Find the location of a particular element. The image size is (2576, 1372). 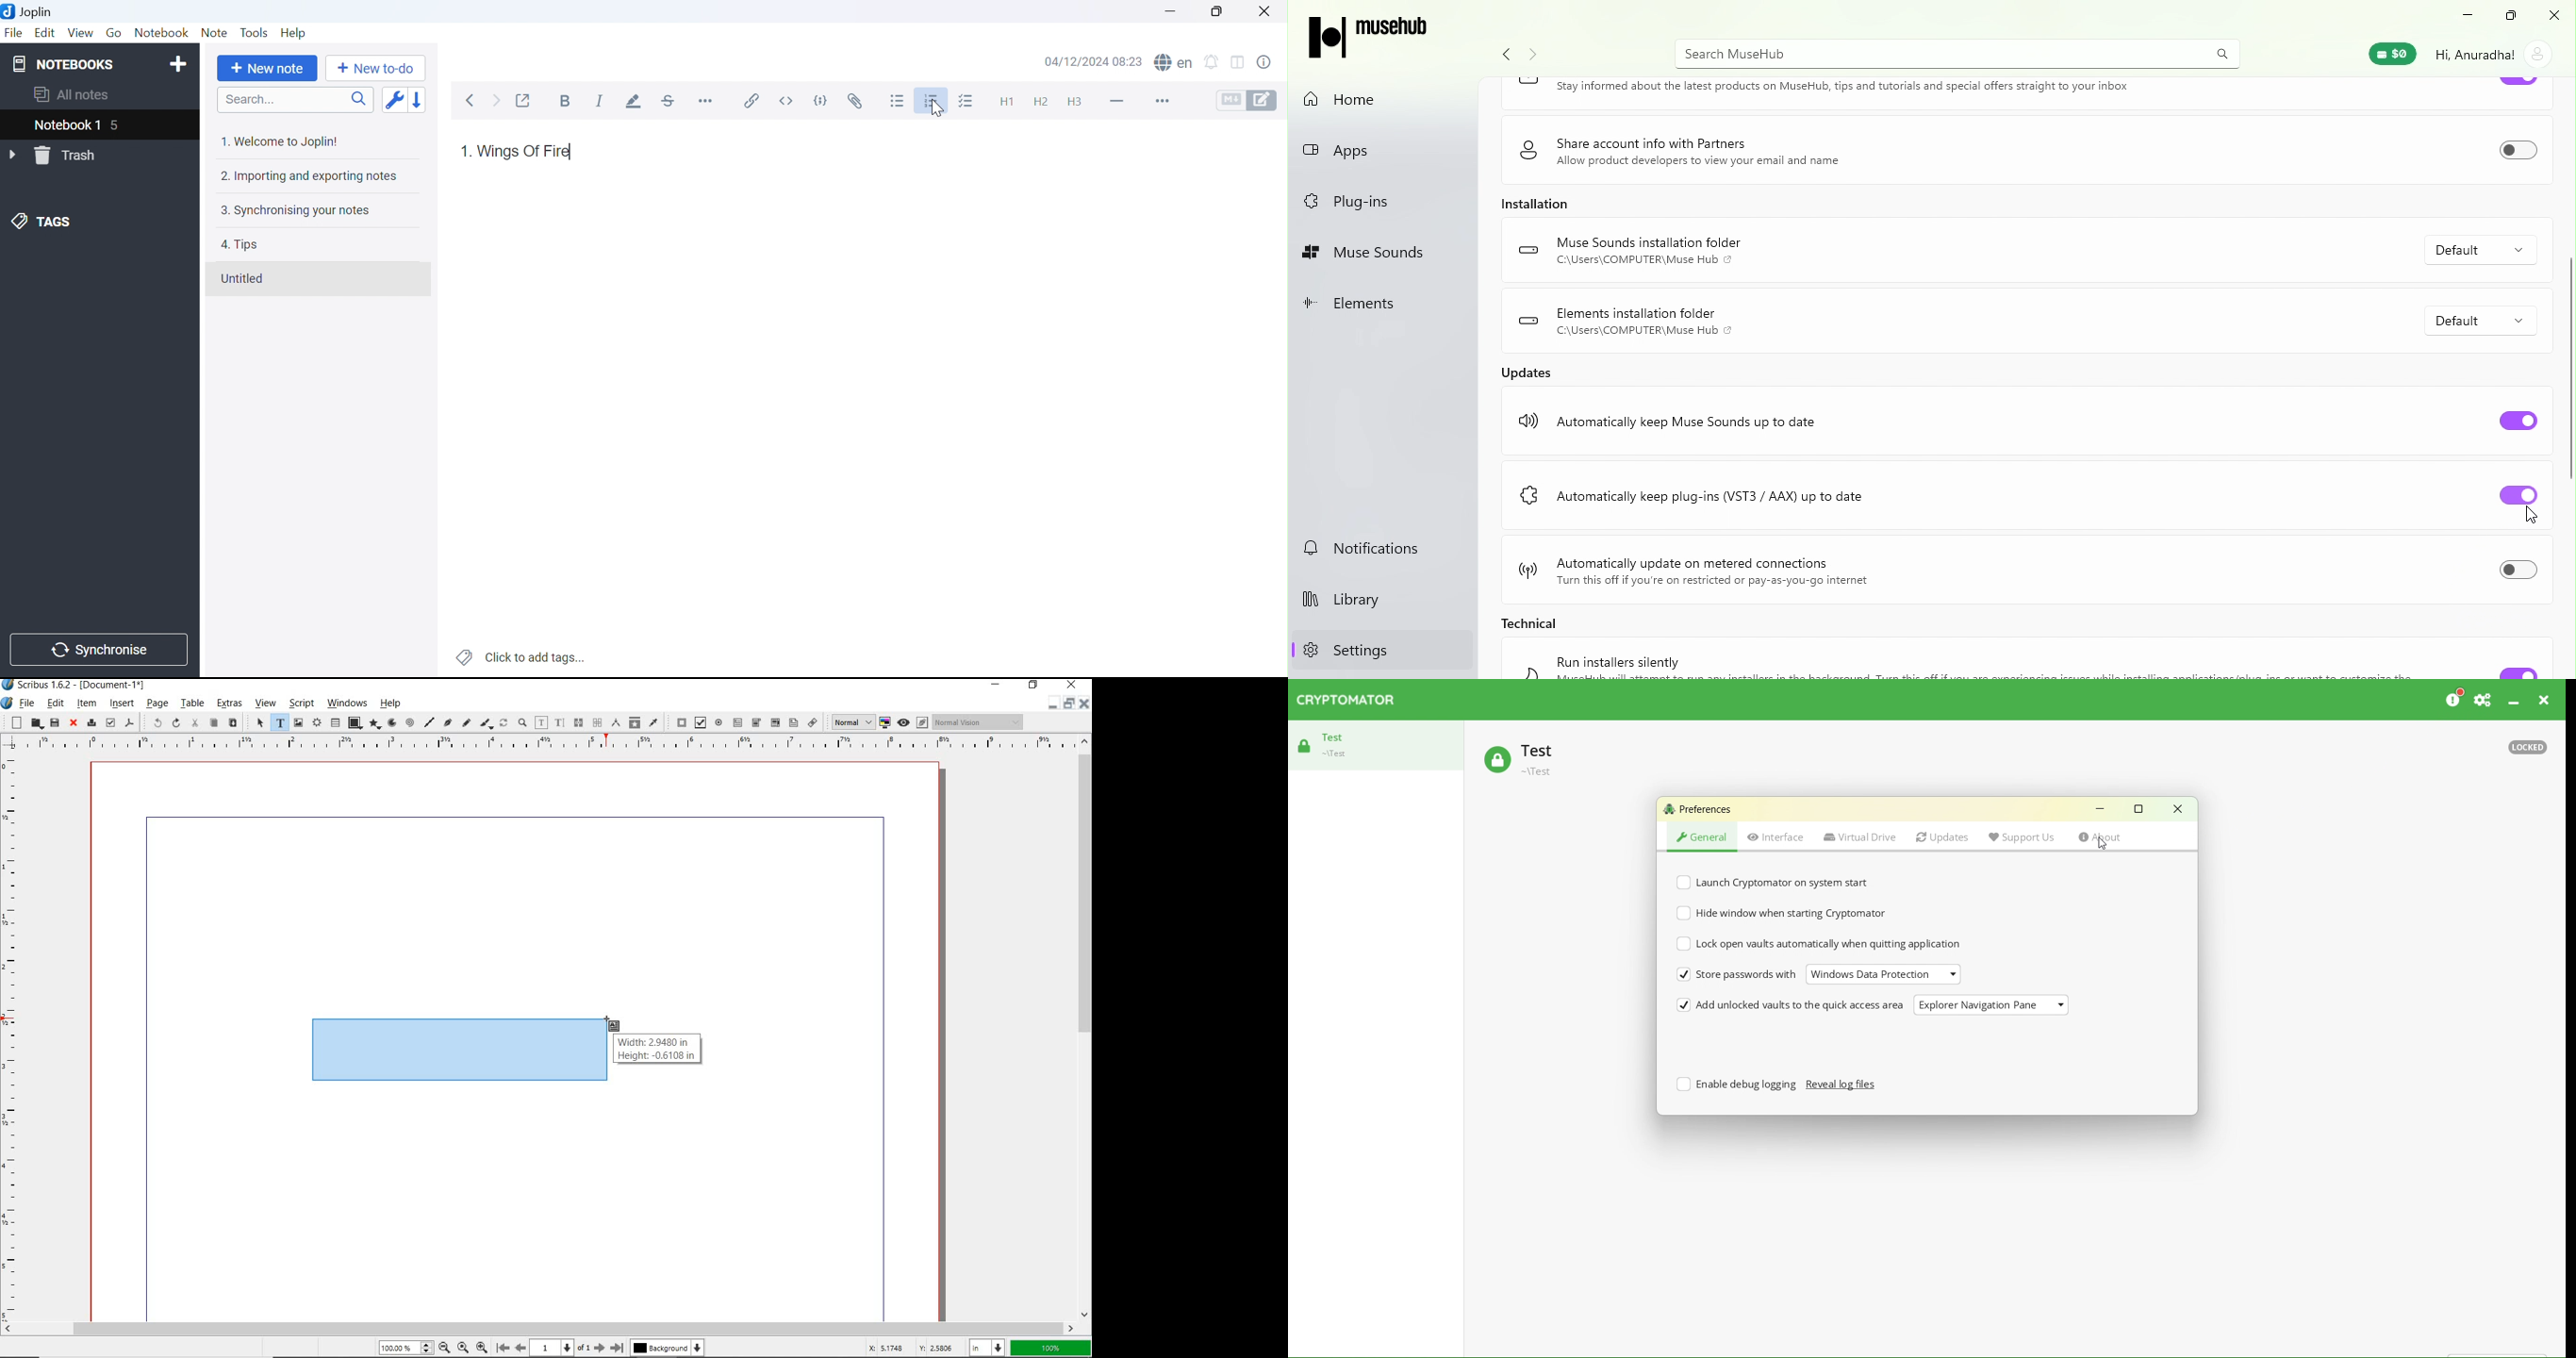

minimize is located at coordinates (999, 686).